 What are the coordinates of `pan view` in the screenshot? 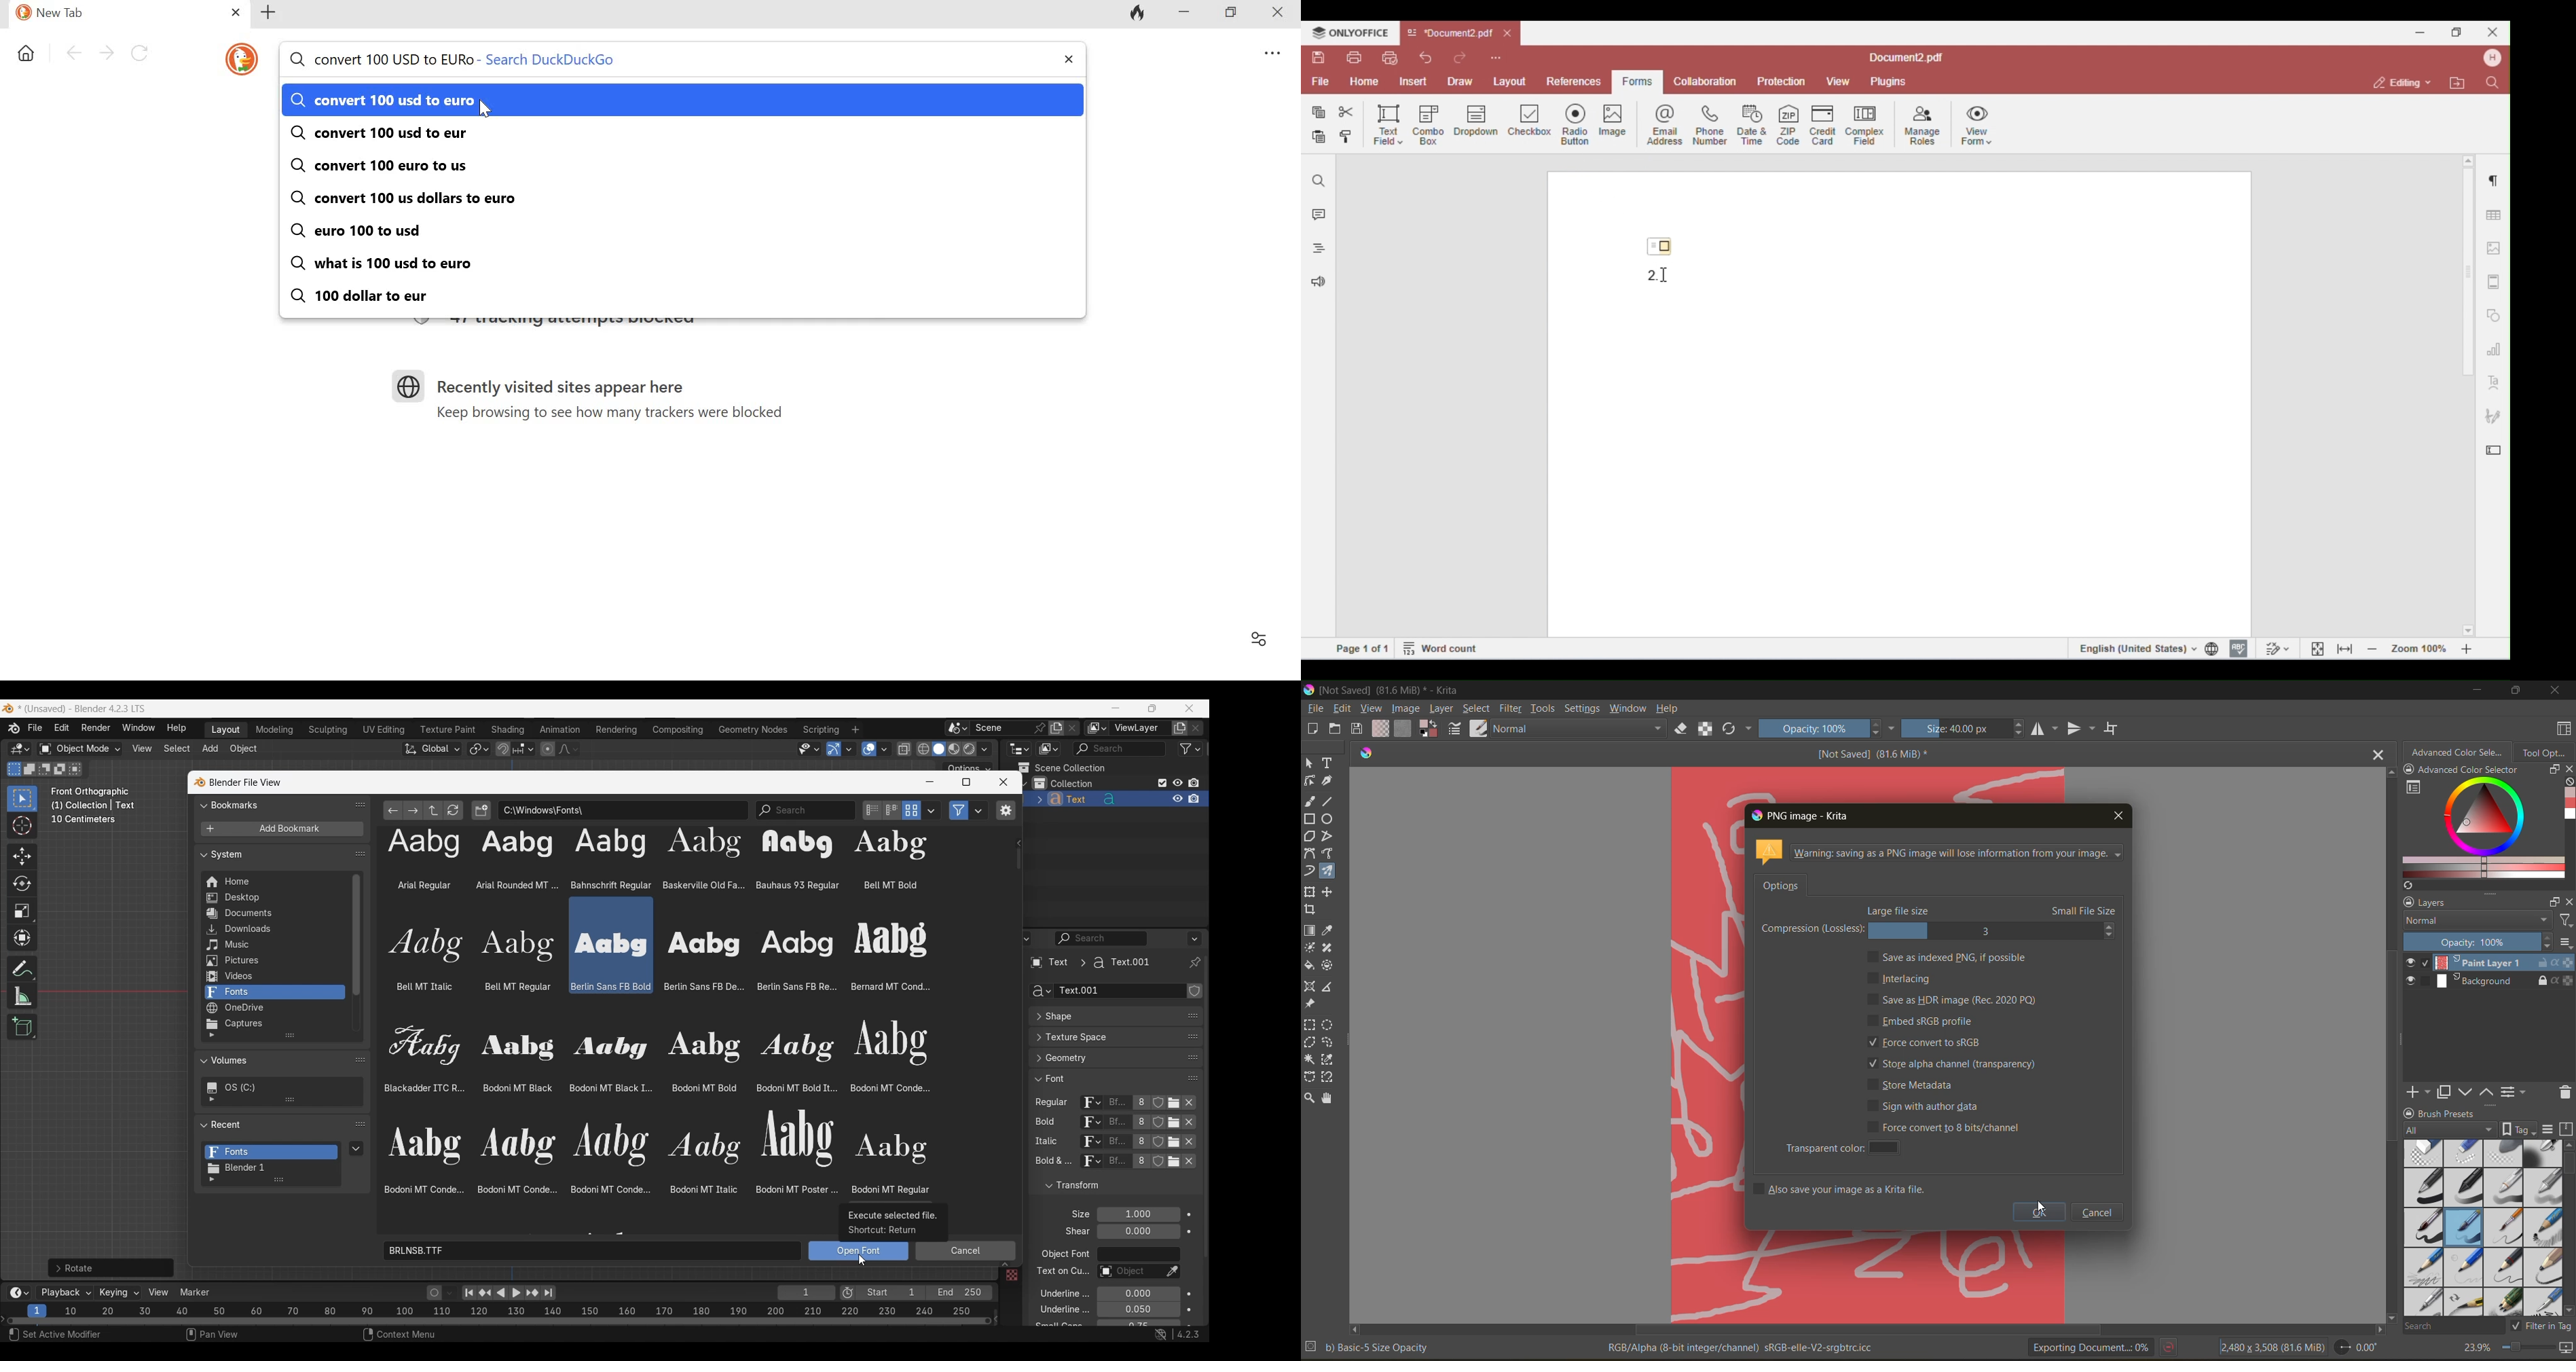 It's located at (227, 1336).